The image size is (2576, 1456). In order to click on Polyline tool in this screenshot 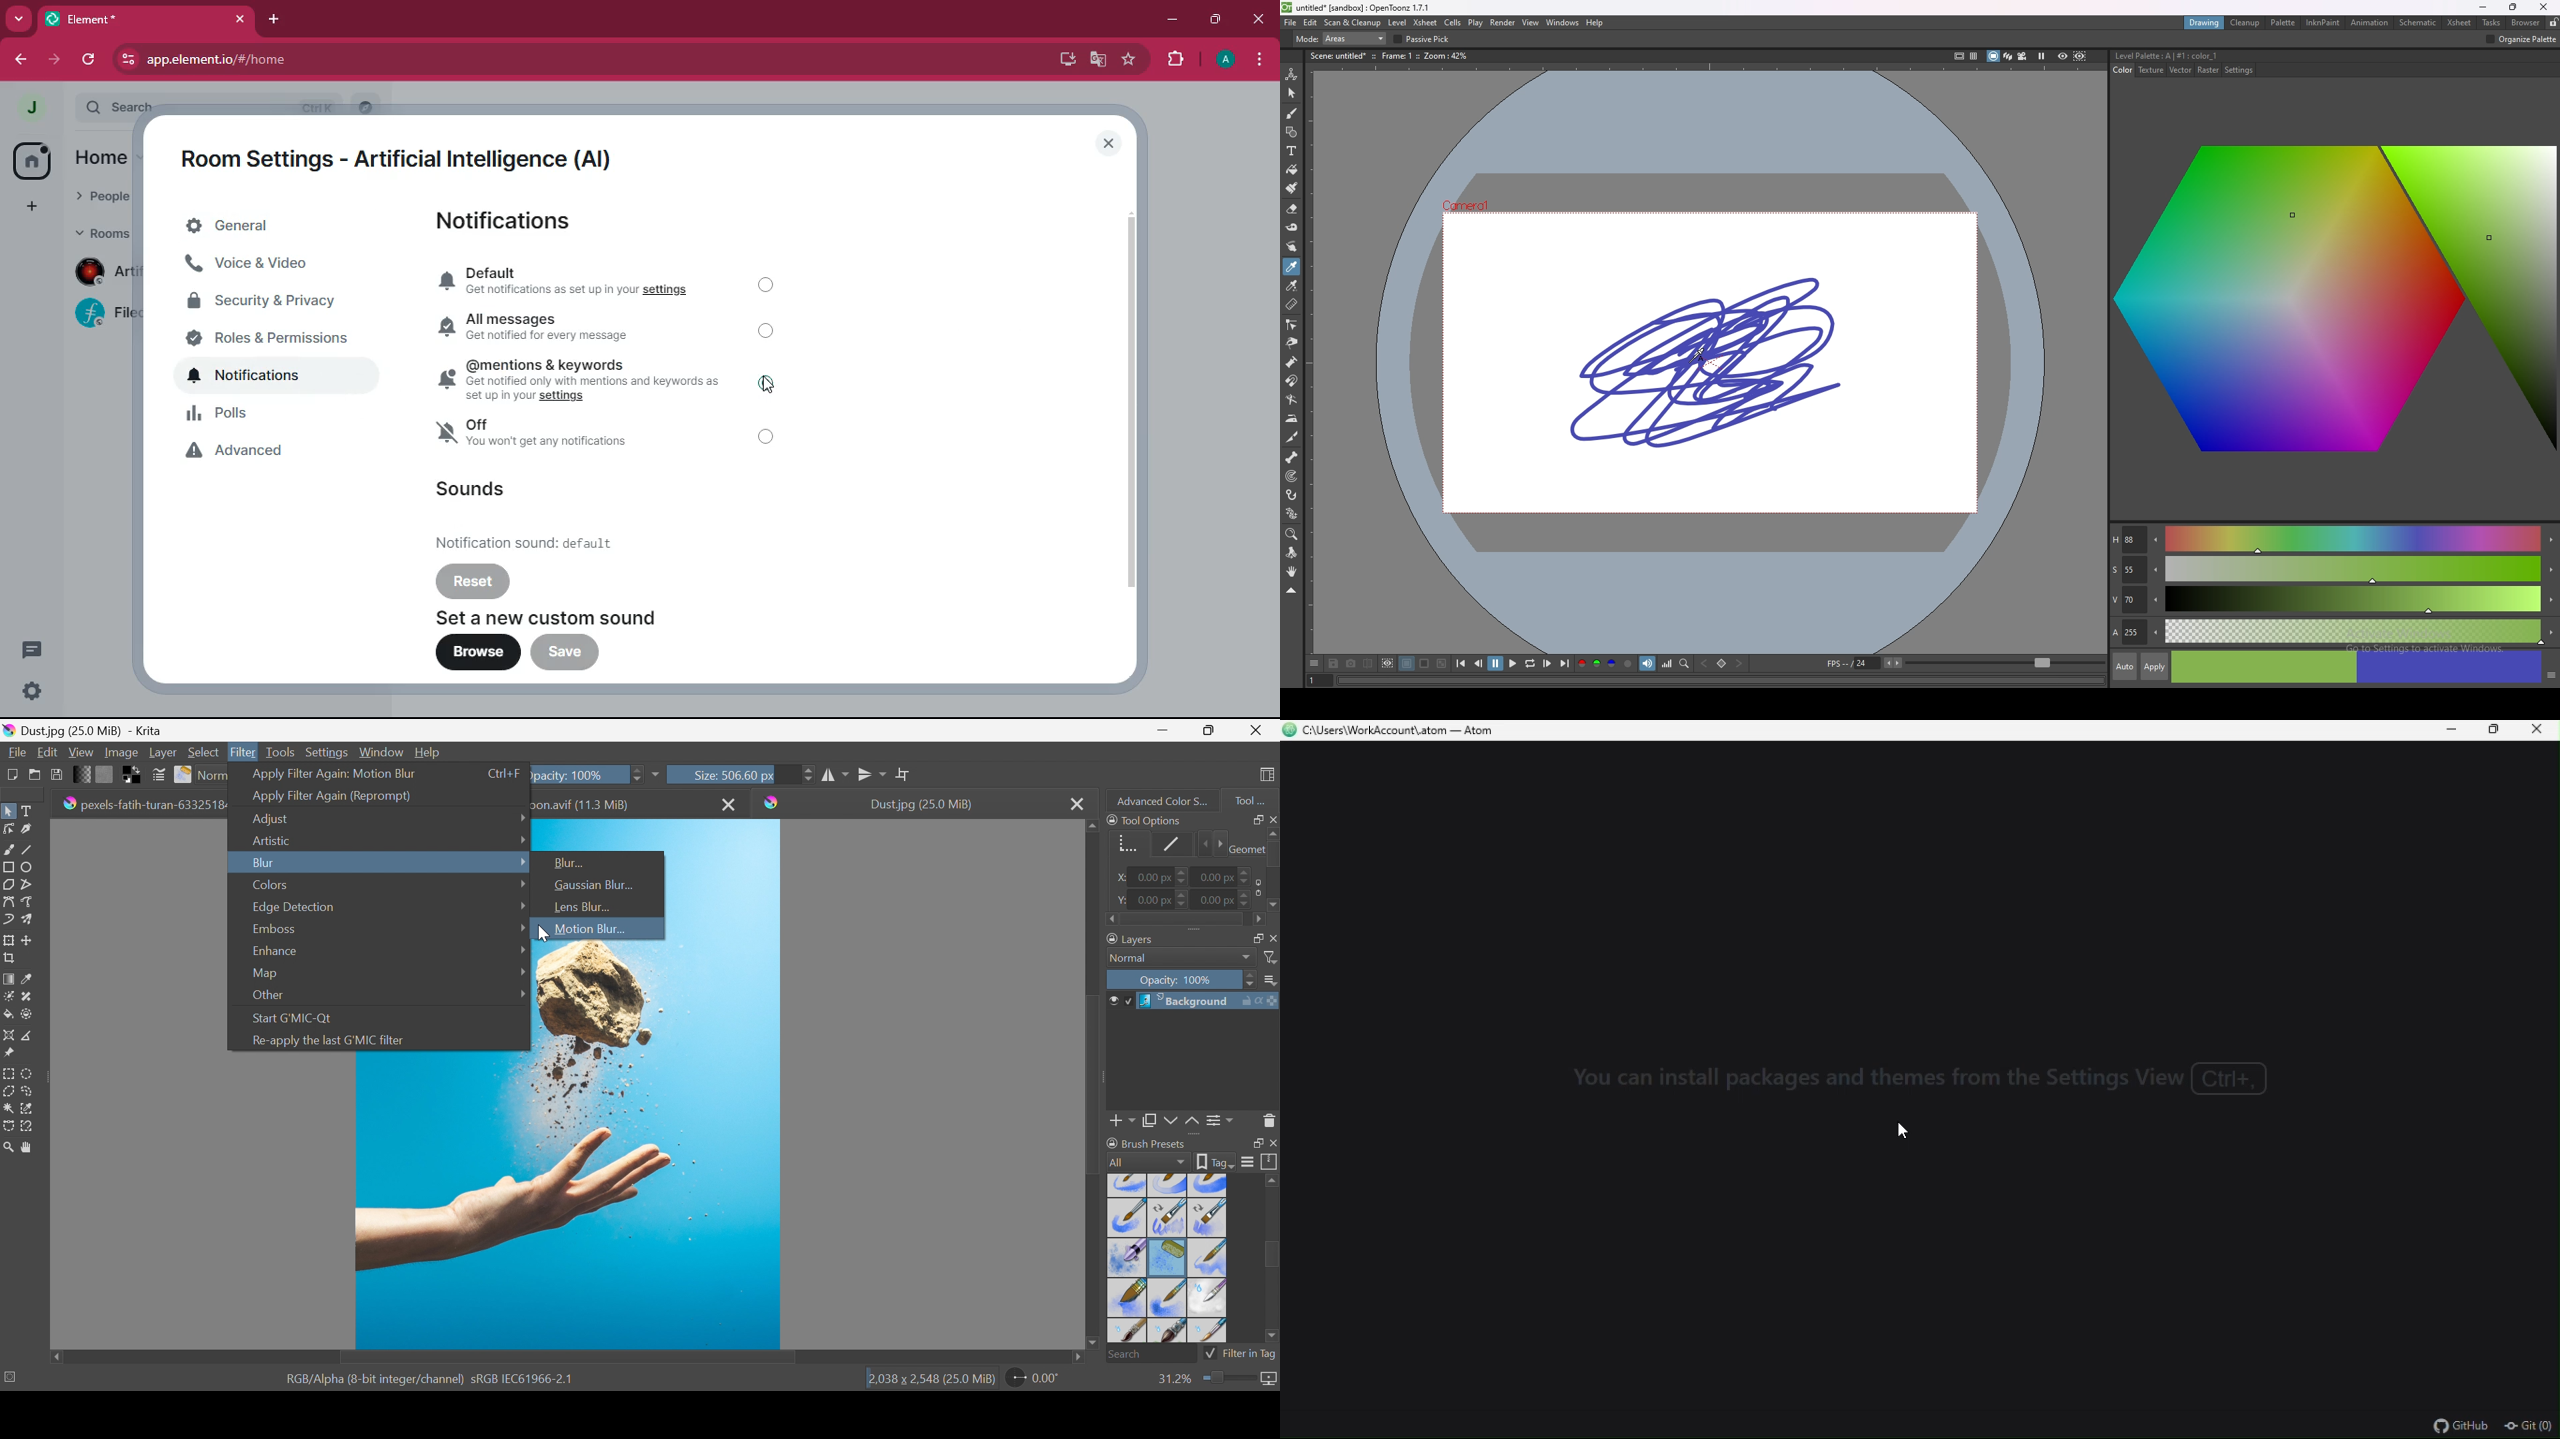, I will do `click(32, 883)`.